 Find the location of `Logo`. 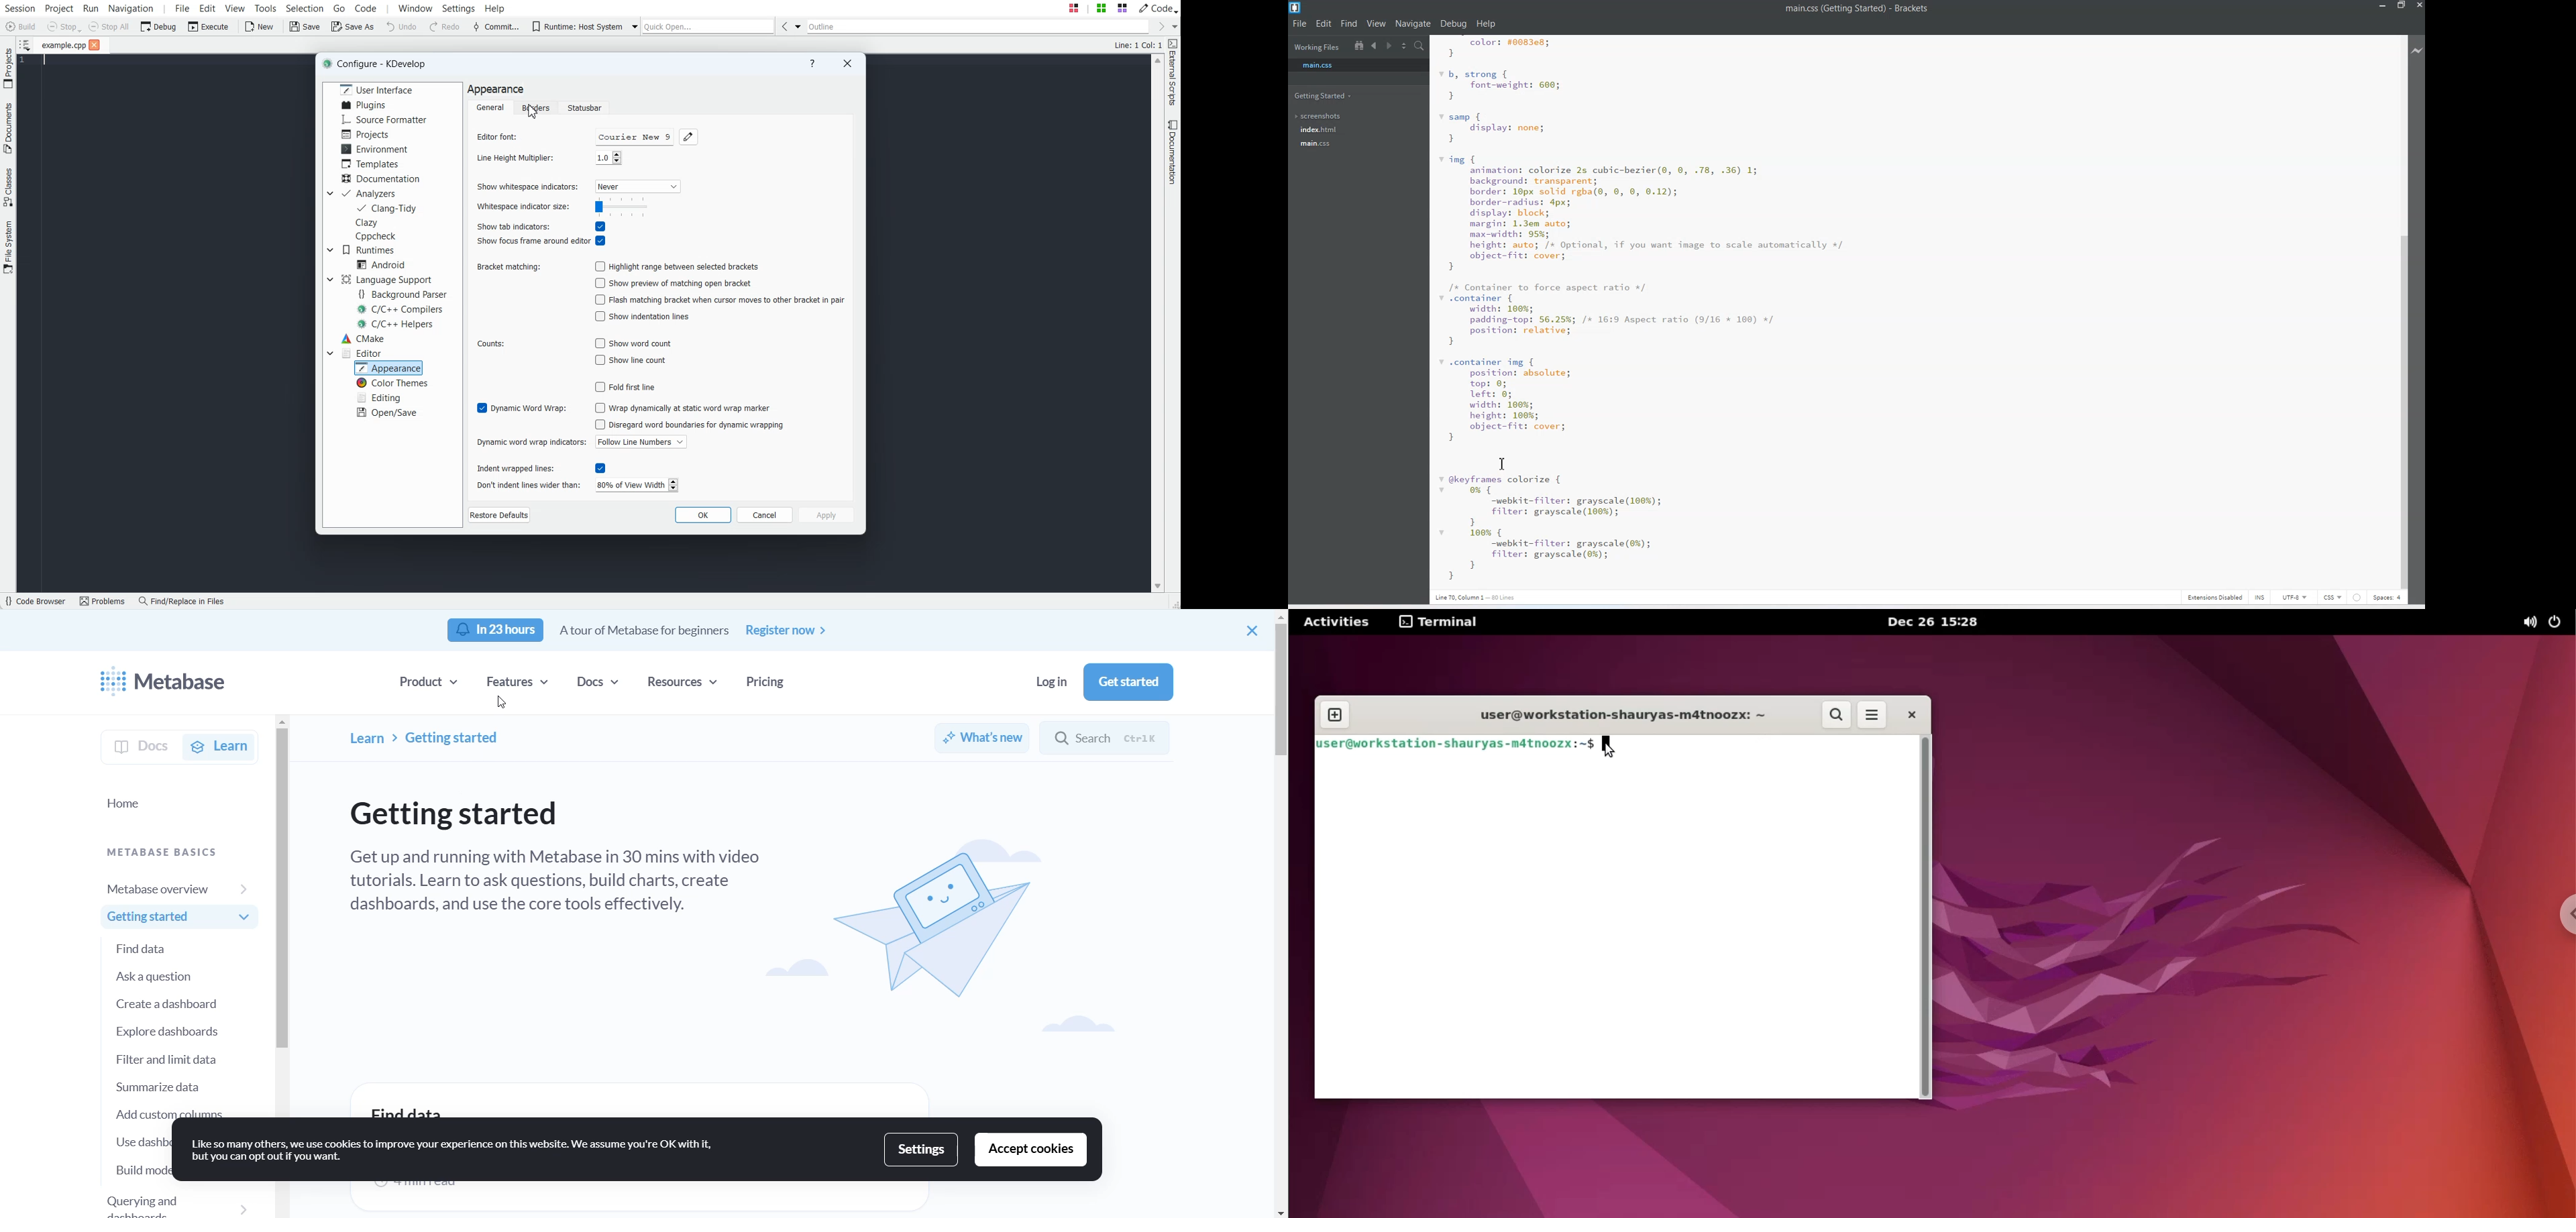

Logo is located at coordinates (1296, 8).